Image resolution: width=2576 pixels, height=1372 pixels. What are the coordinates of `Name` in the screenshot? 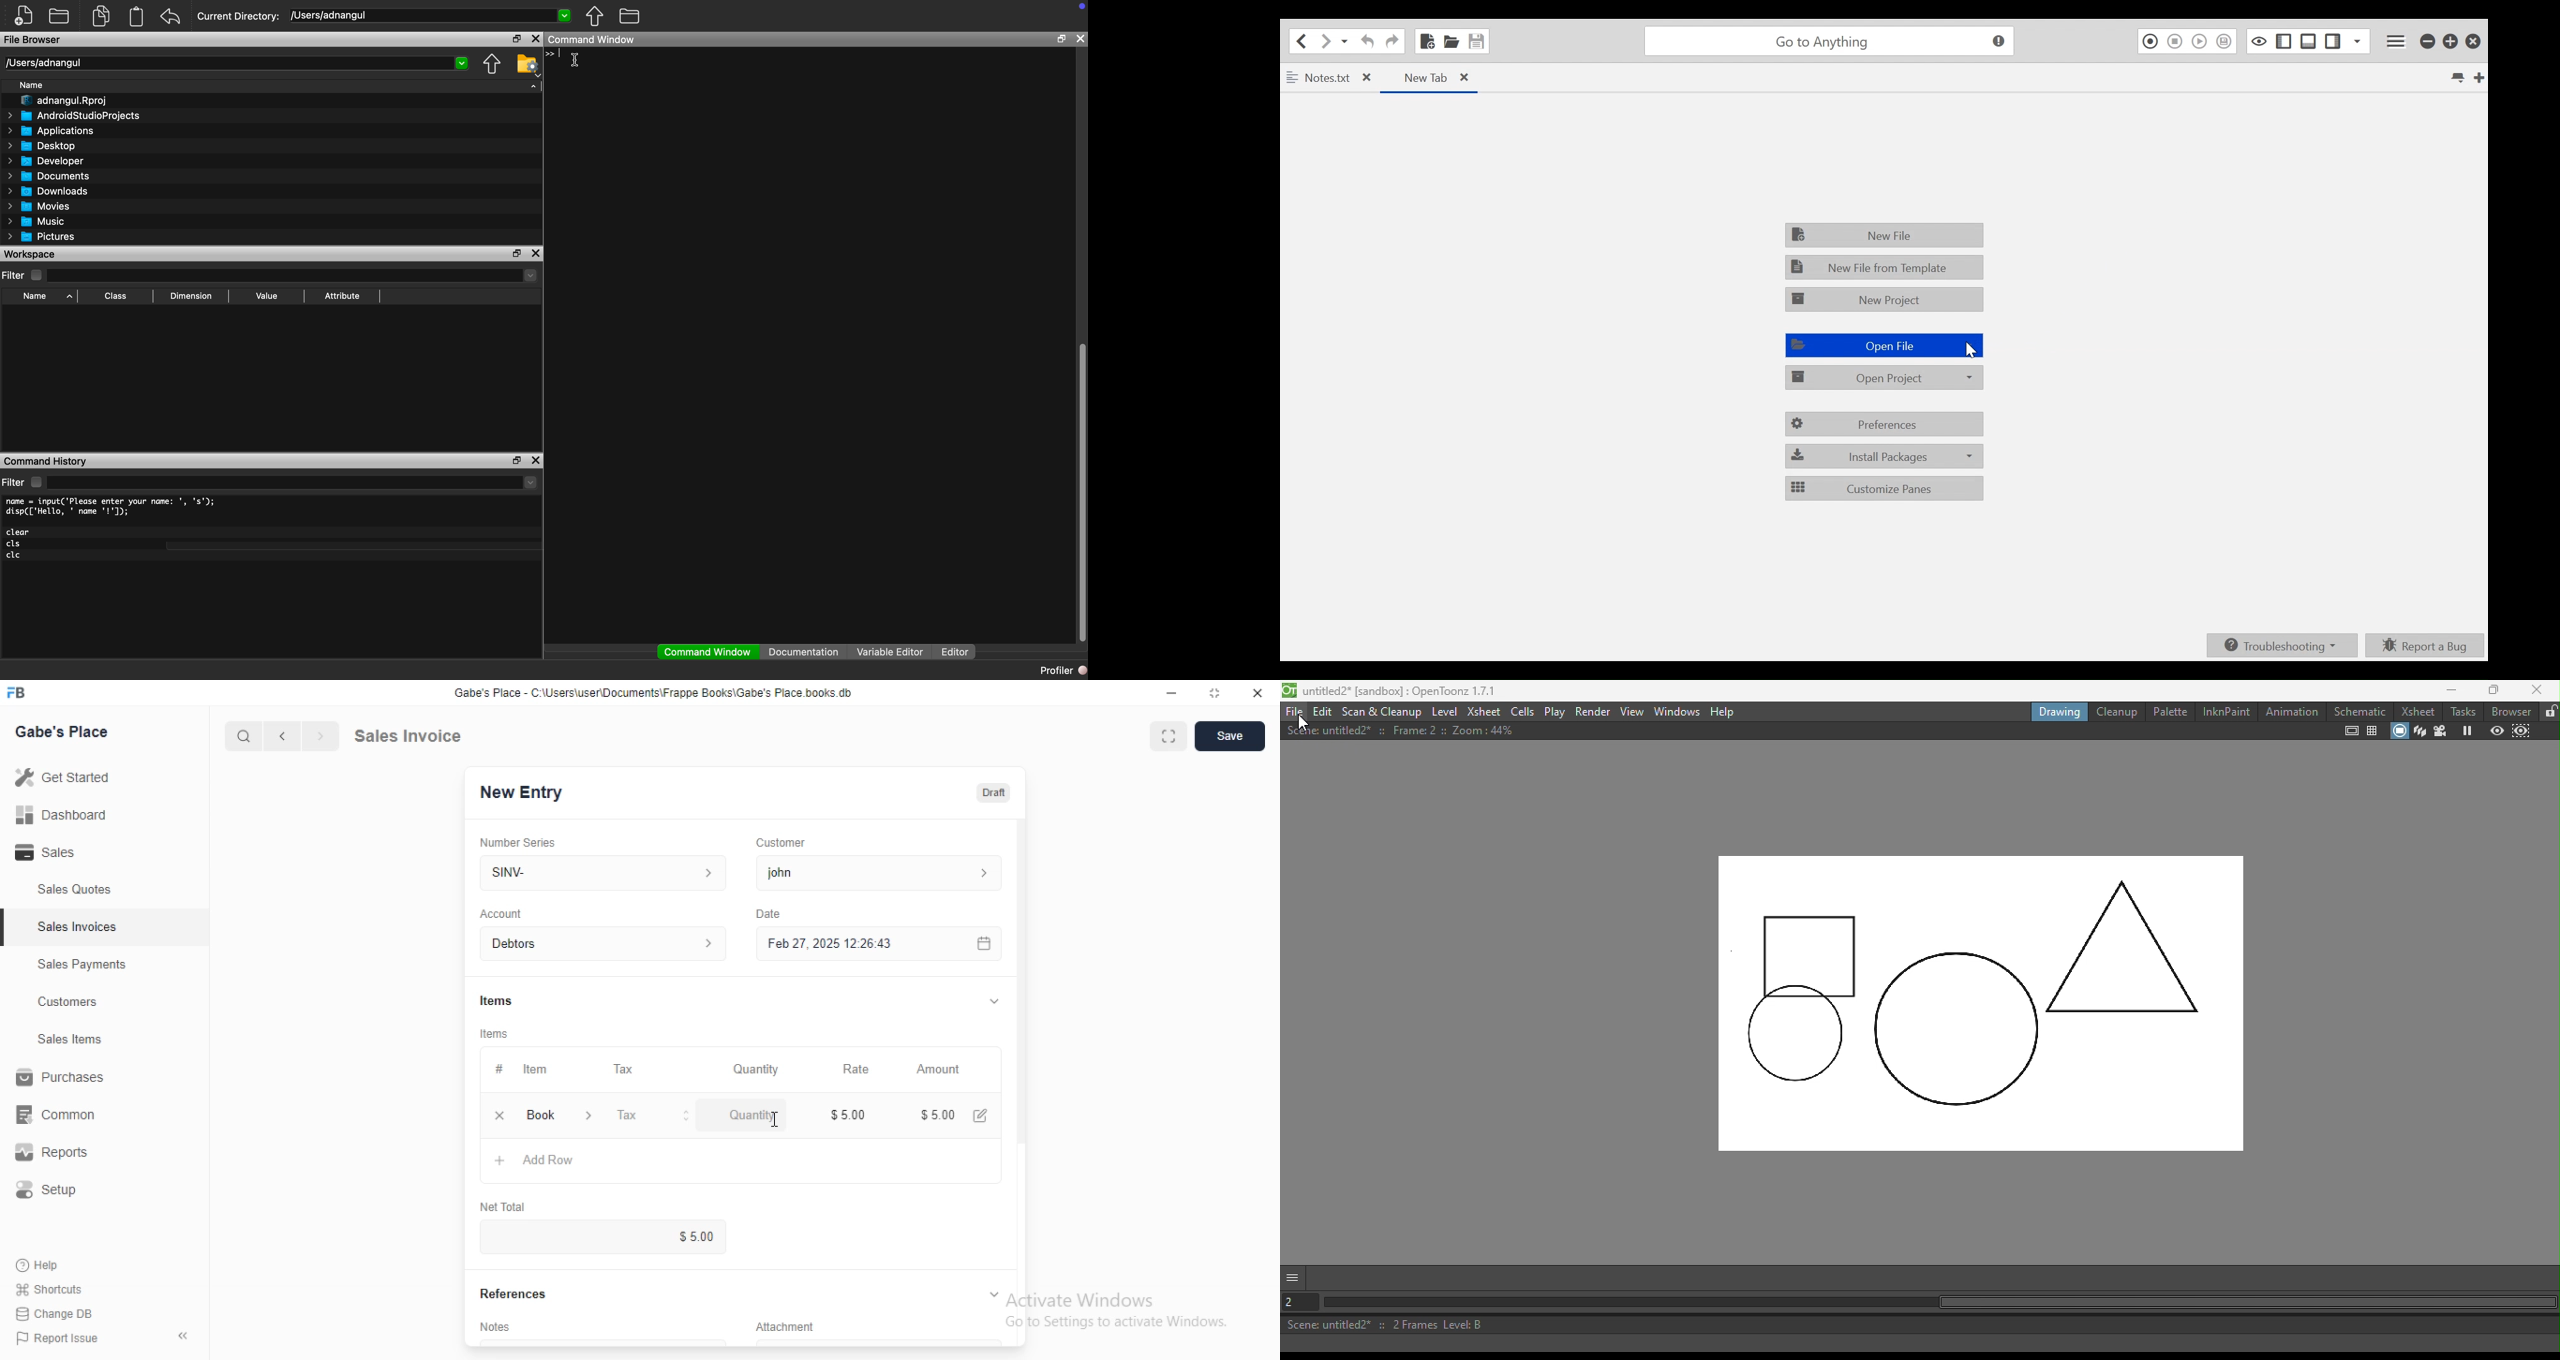 It's located at (32, 84).